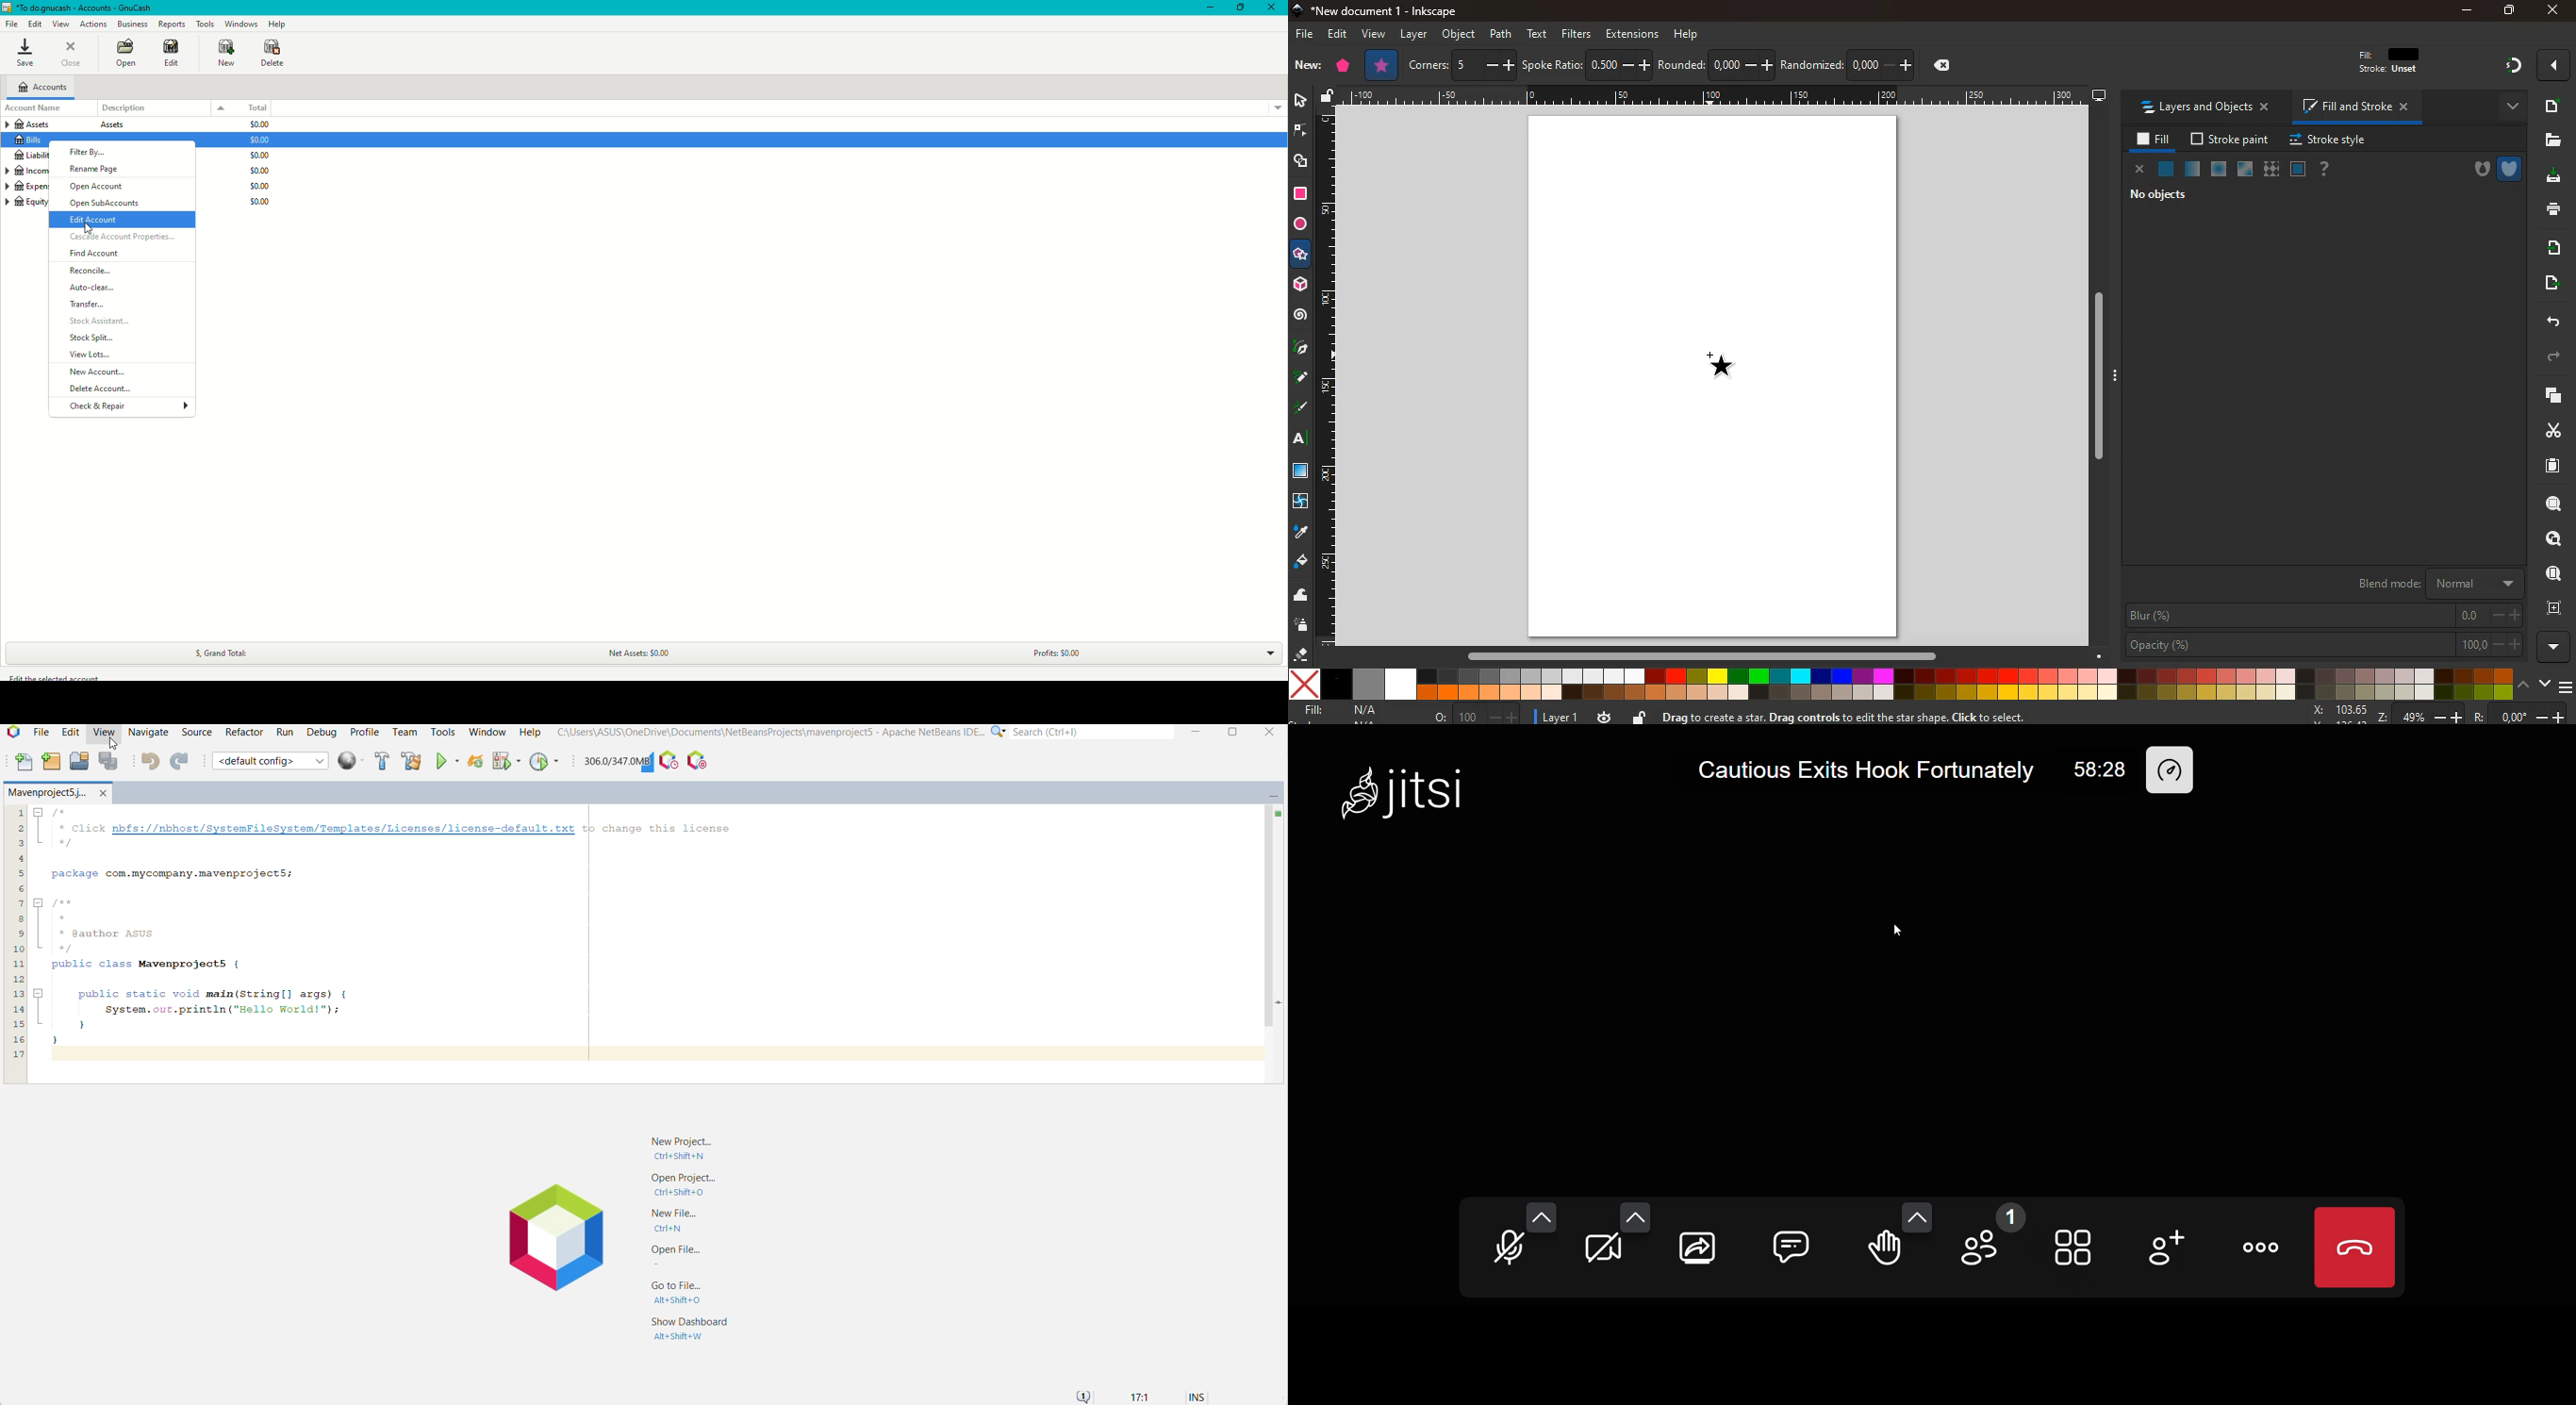 This screenshot has height=1428, width=2576. What do you see at coordinates (102, 372) in the screenshot?
I see `New Account` at bounding box center [102, 372].